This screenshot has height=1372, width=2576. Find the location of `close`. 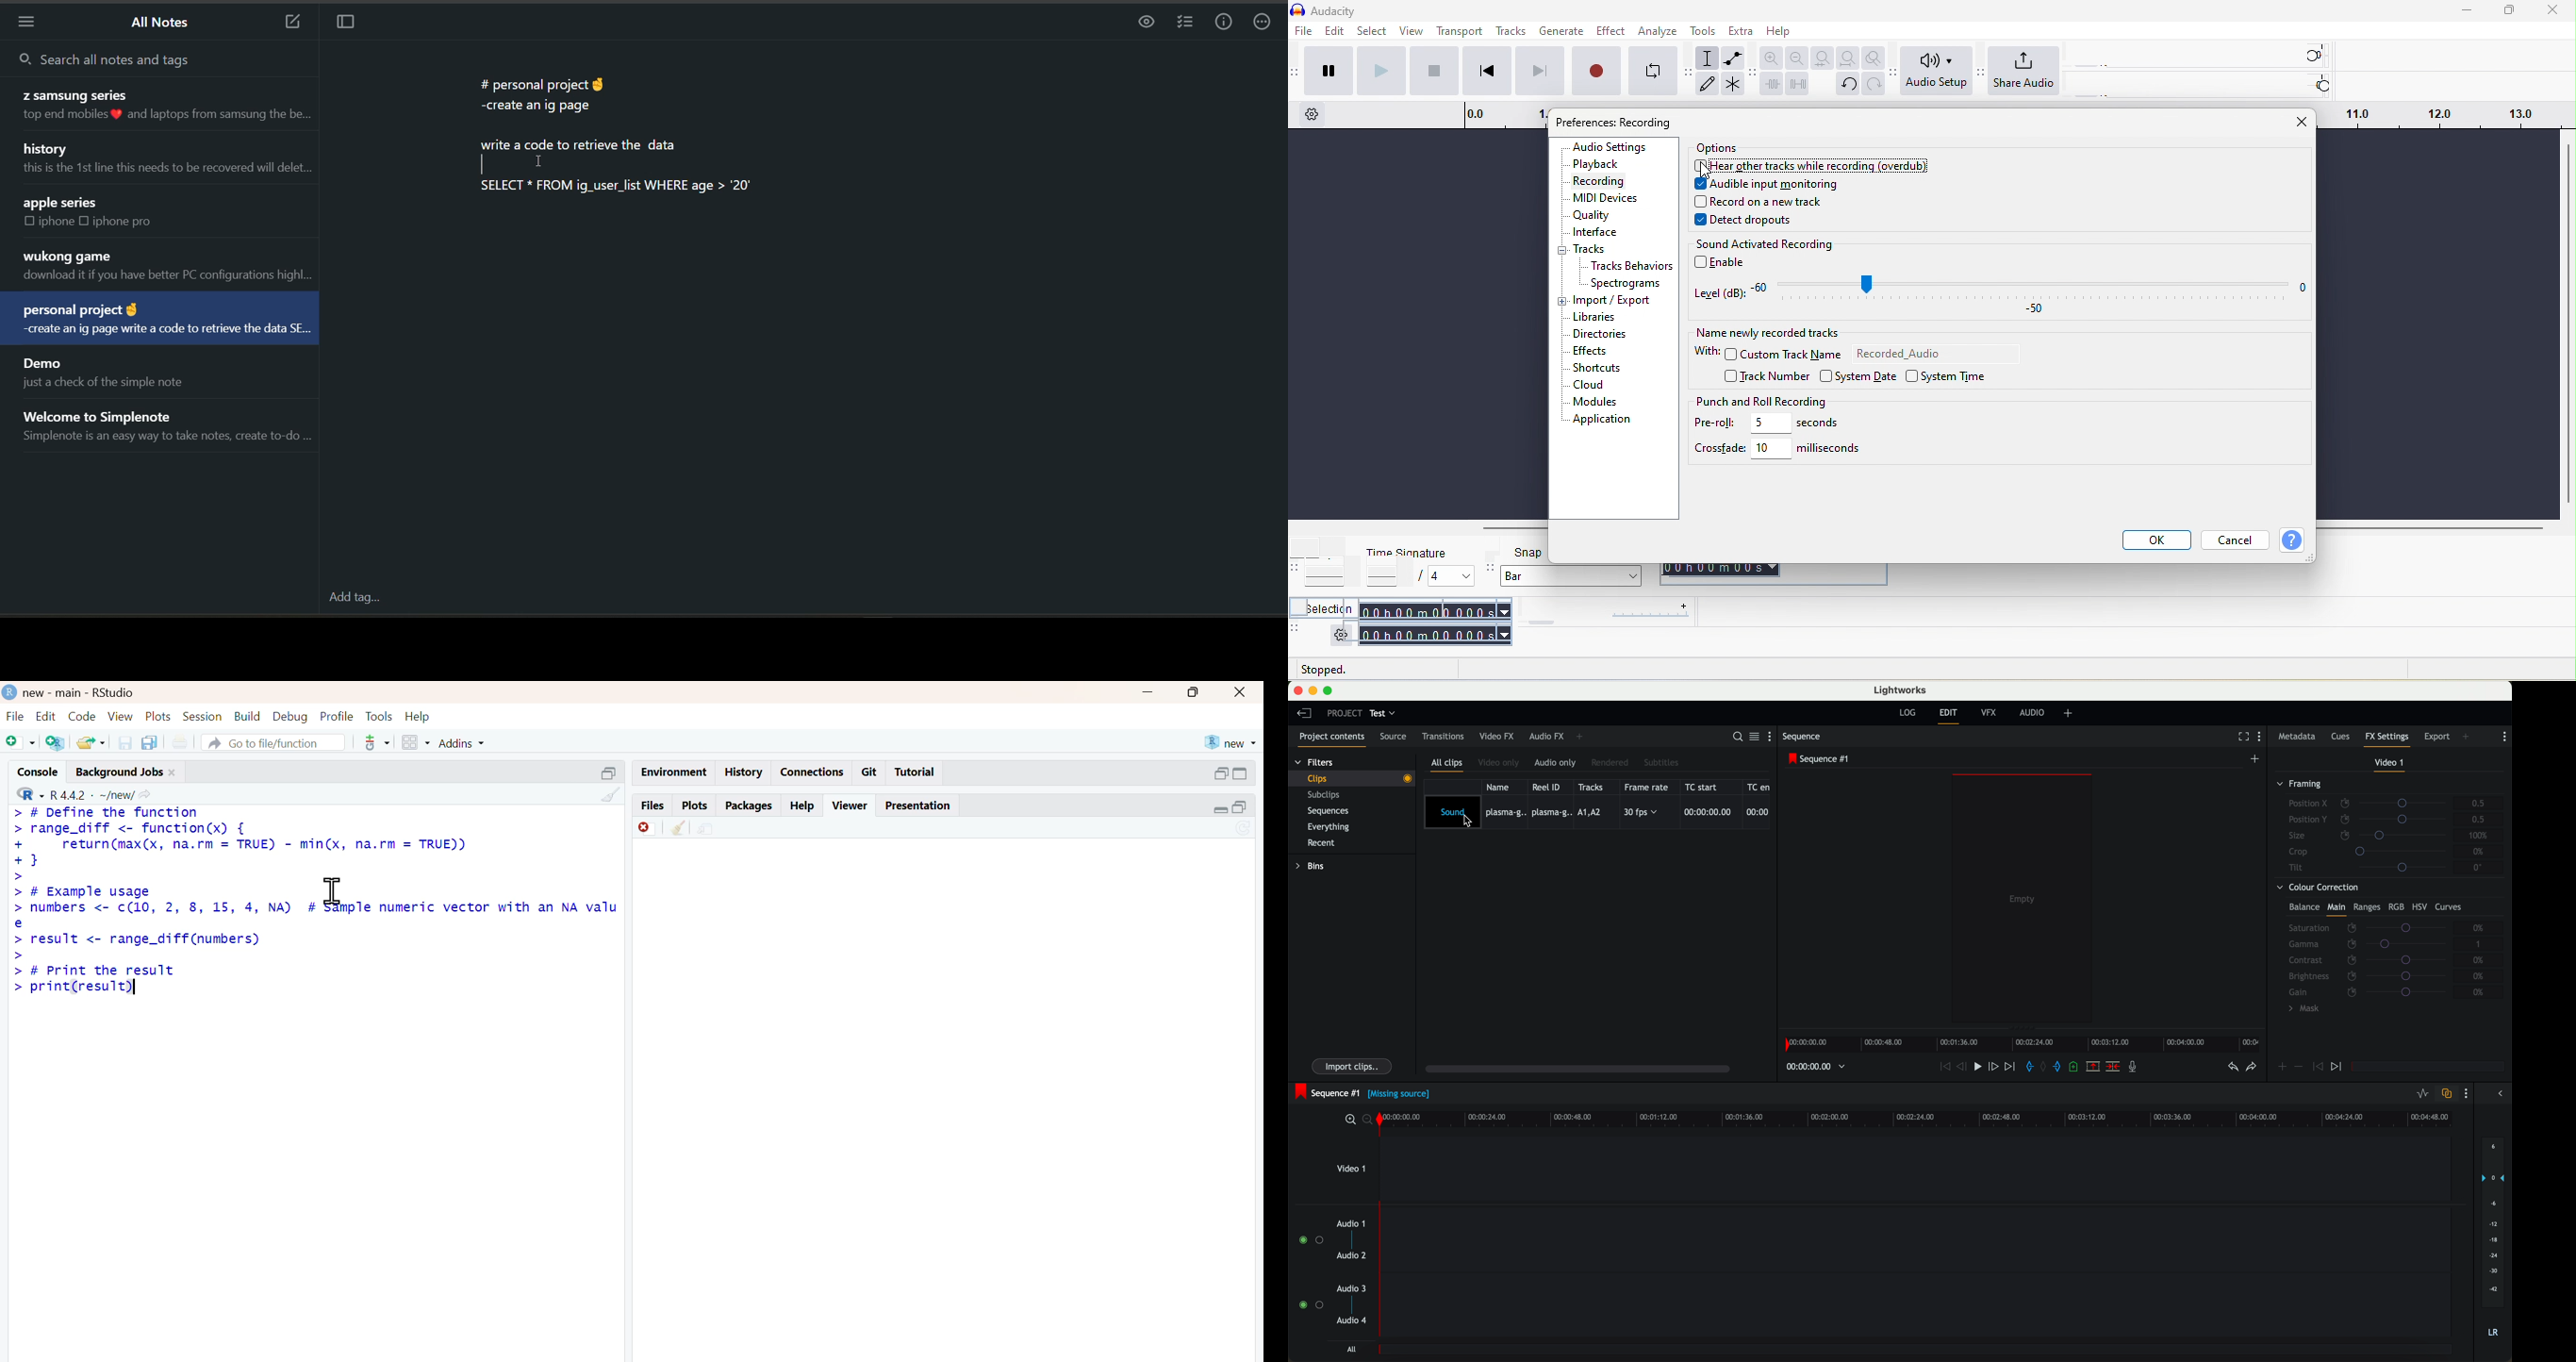

close is located at coordinates (2297, 122).